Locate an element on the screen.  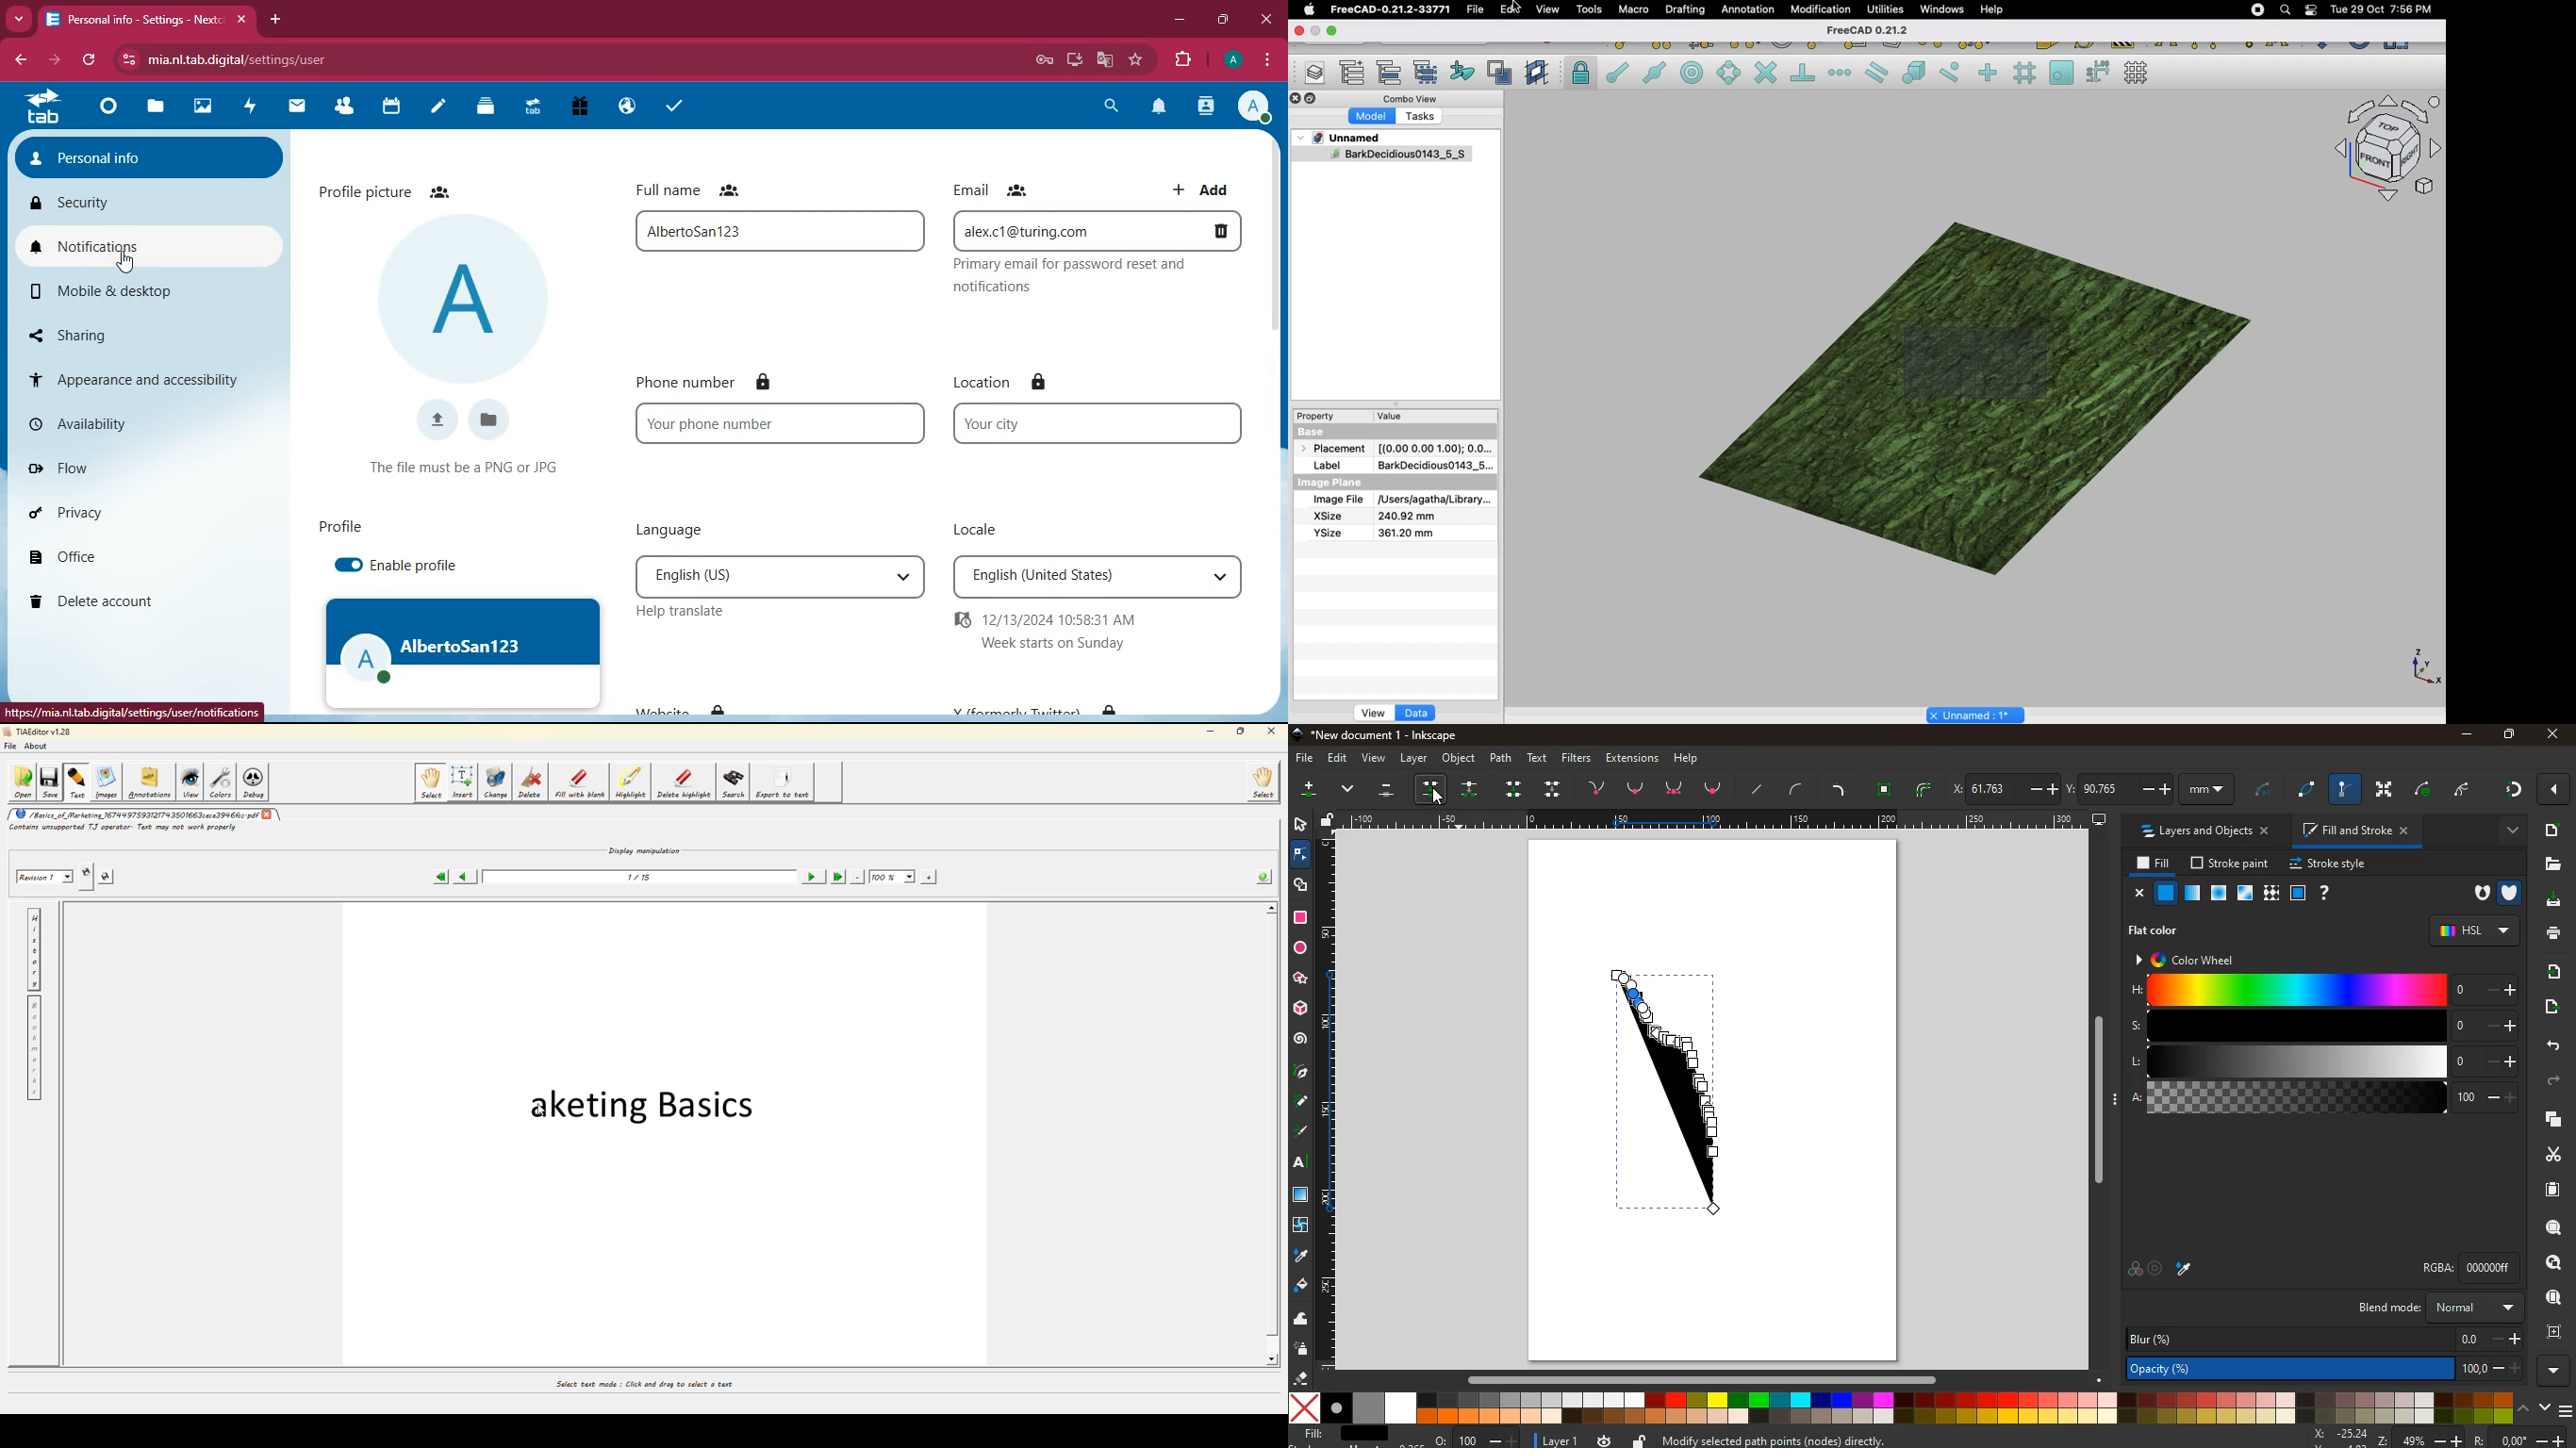
paralel is located at coordinates (1390, 792).